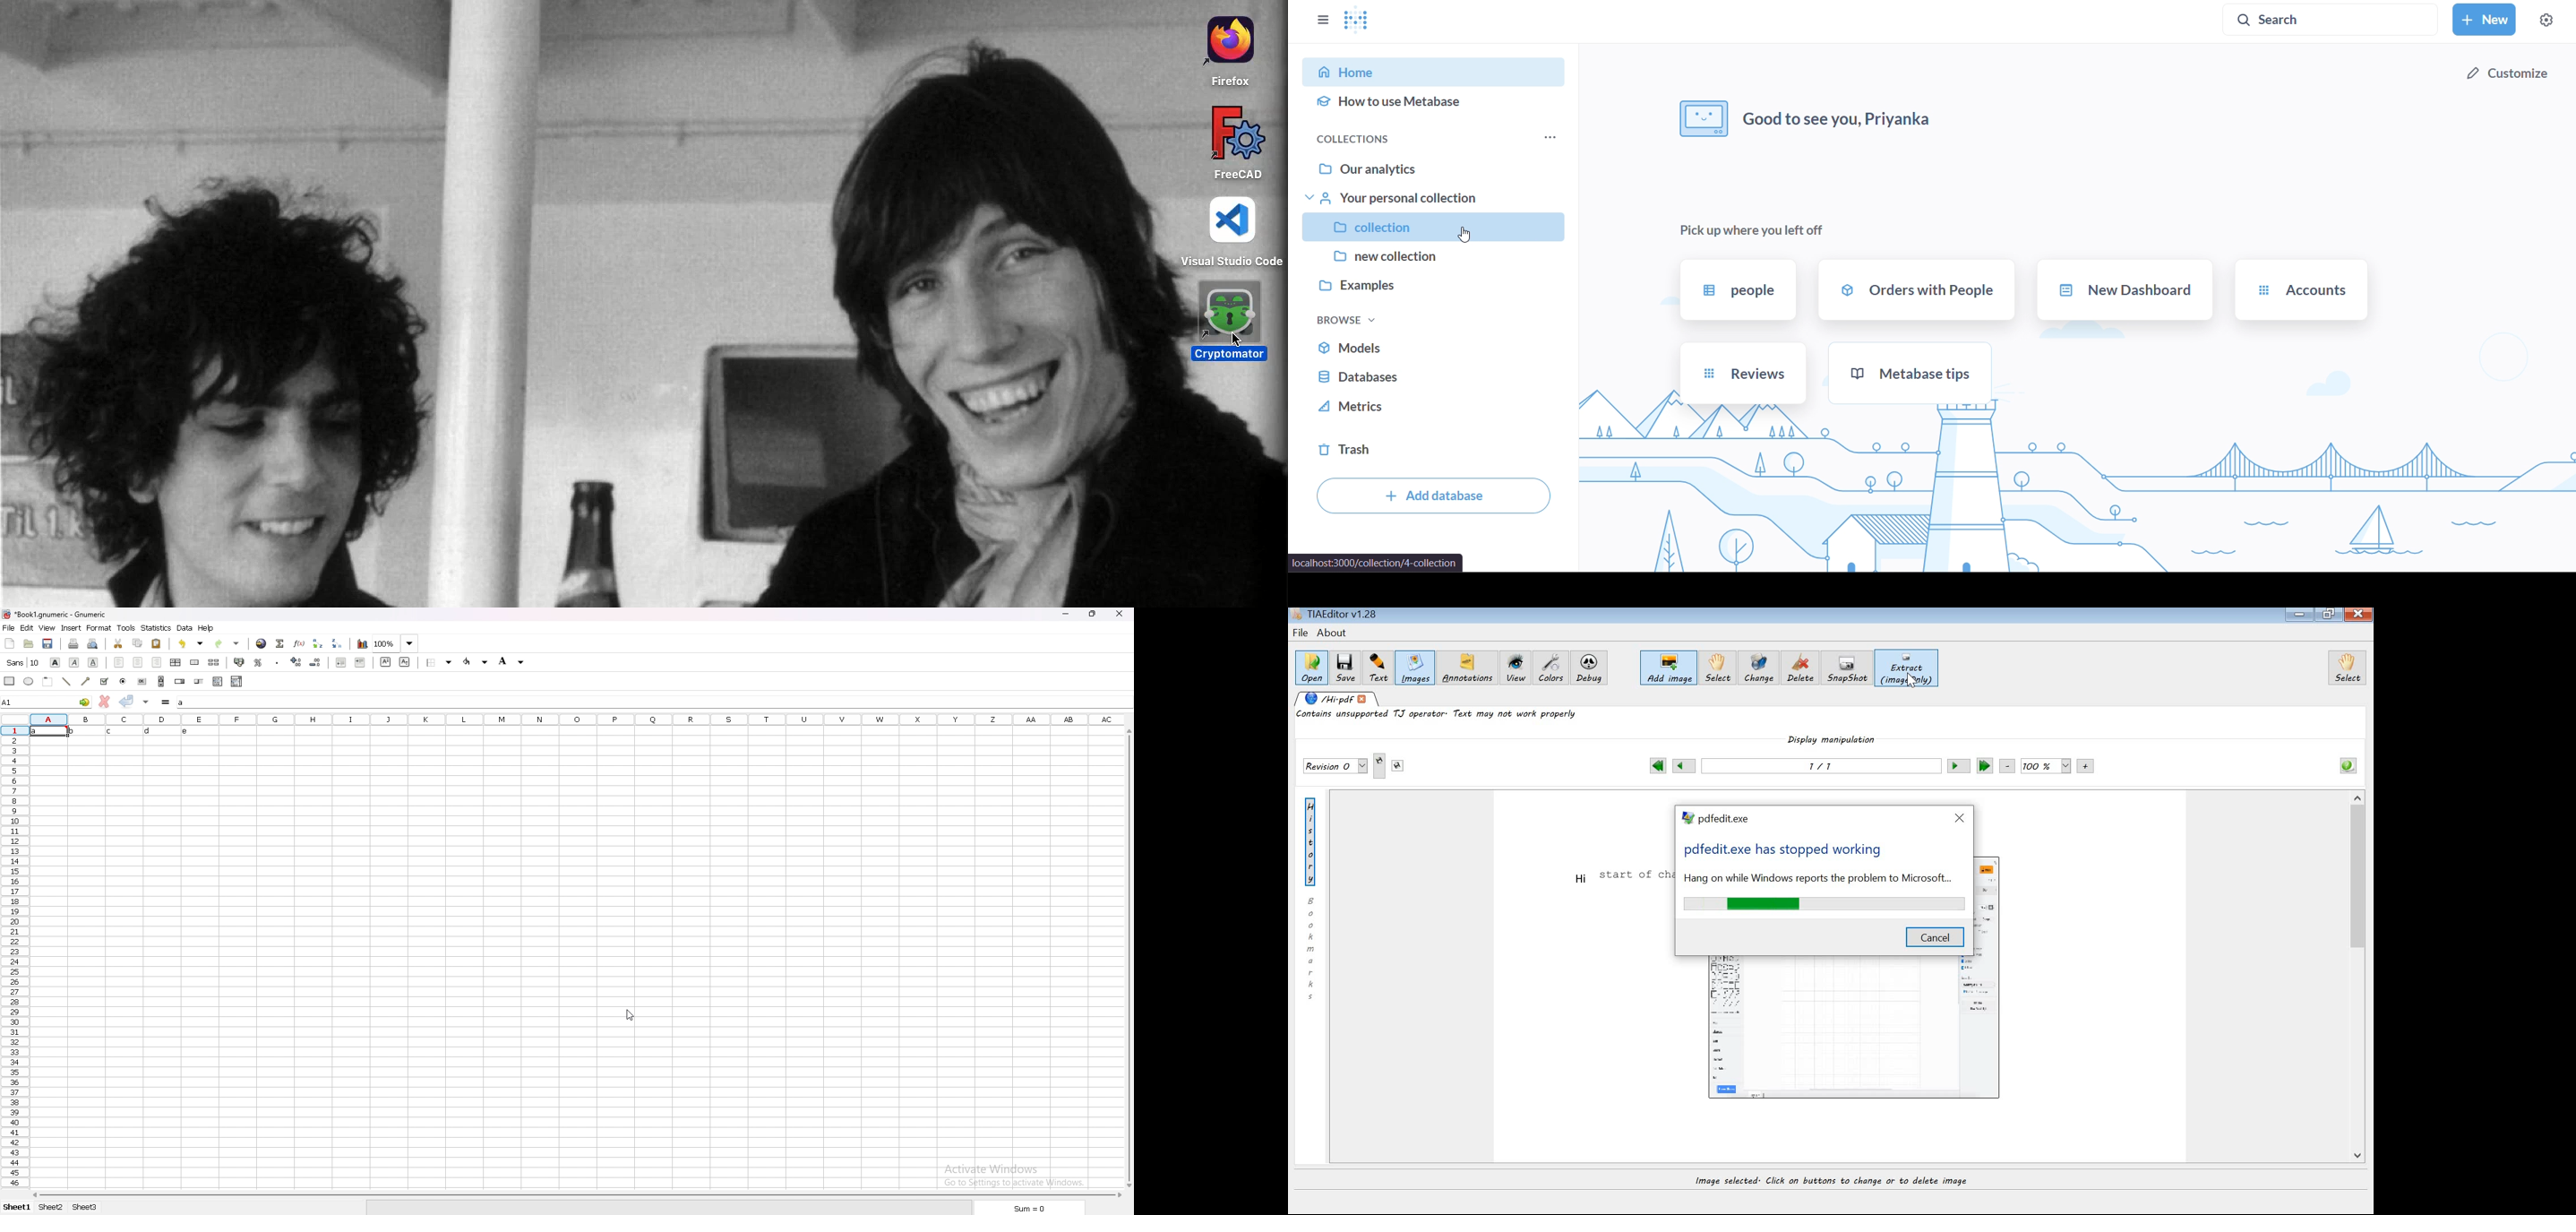 Image resolution: width=2576 pixels, height=1232 pixels. I want to click on resize, so click(1091, 614).